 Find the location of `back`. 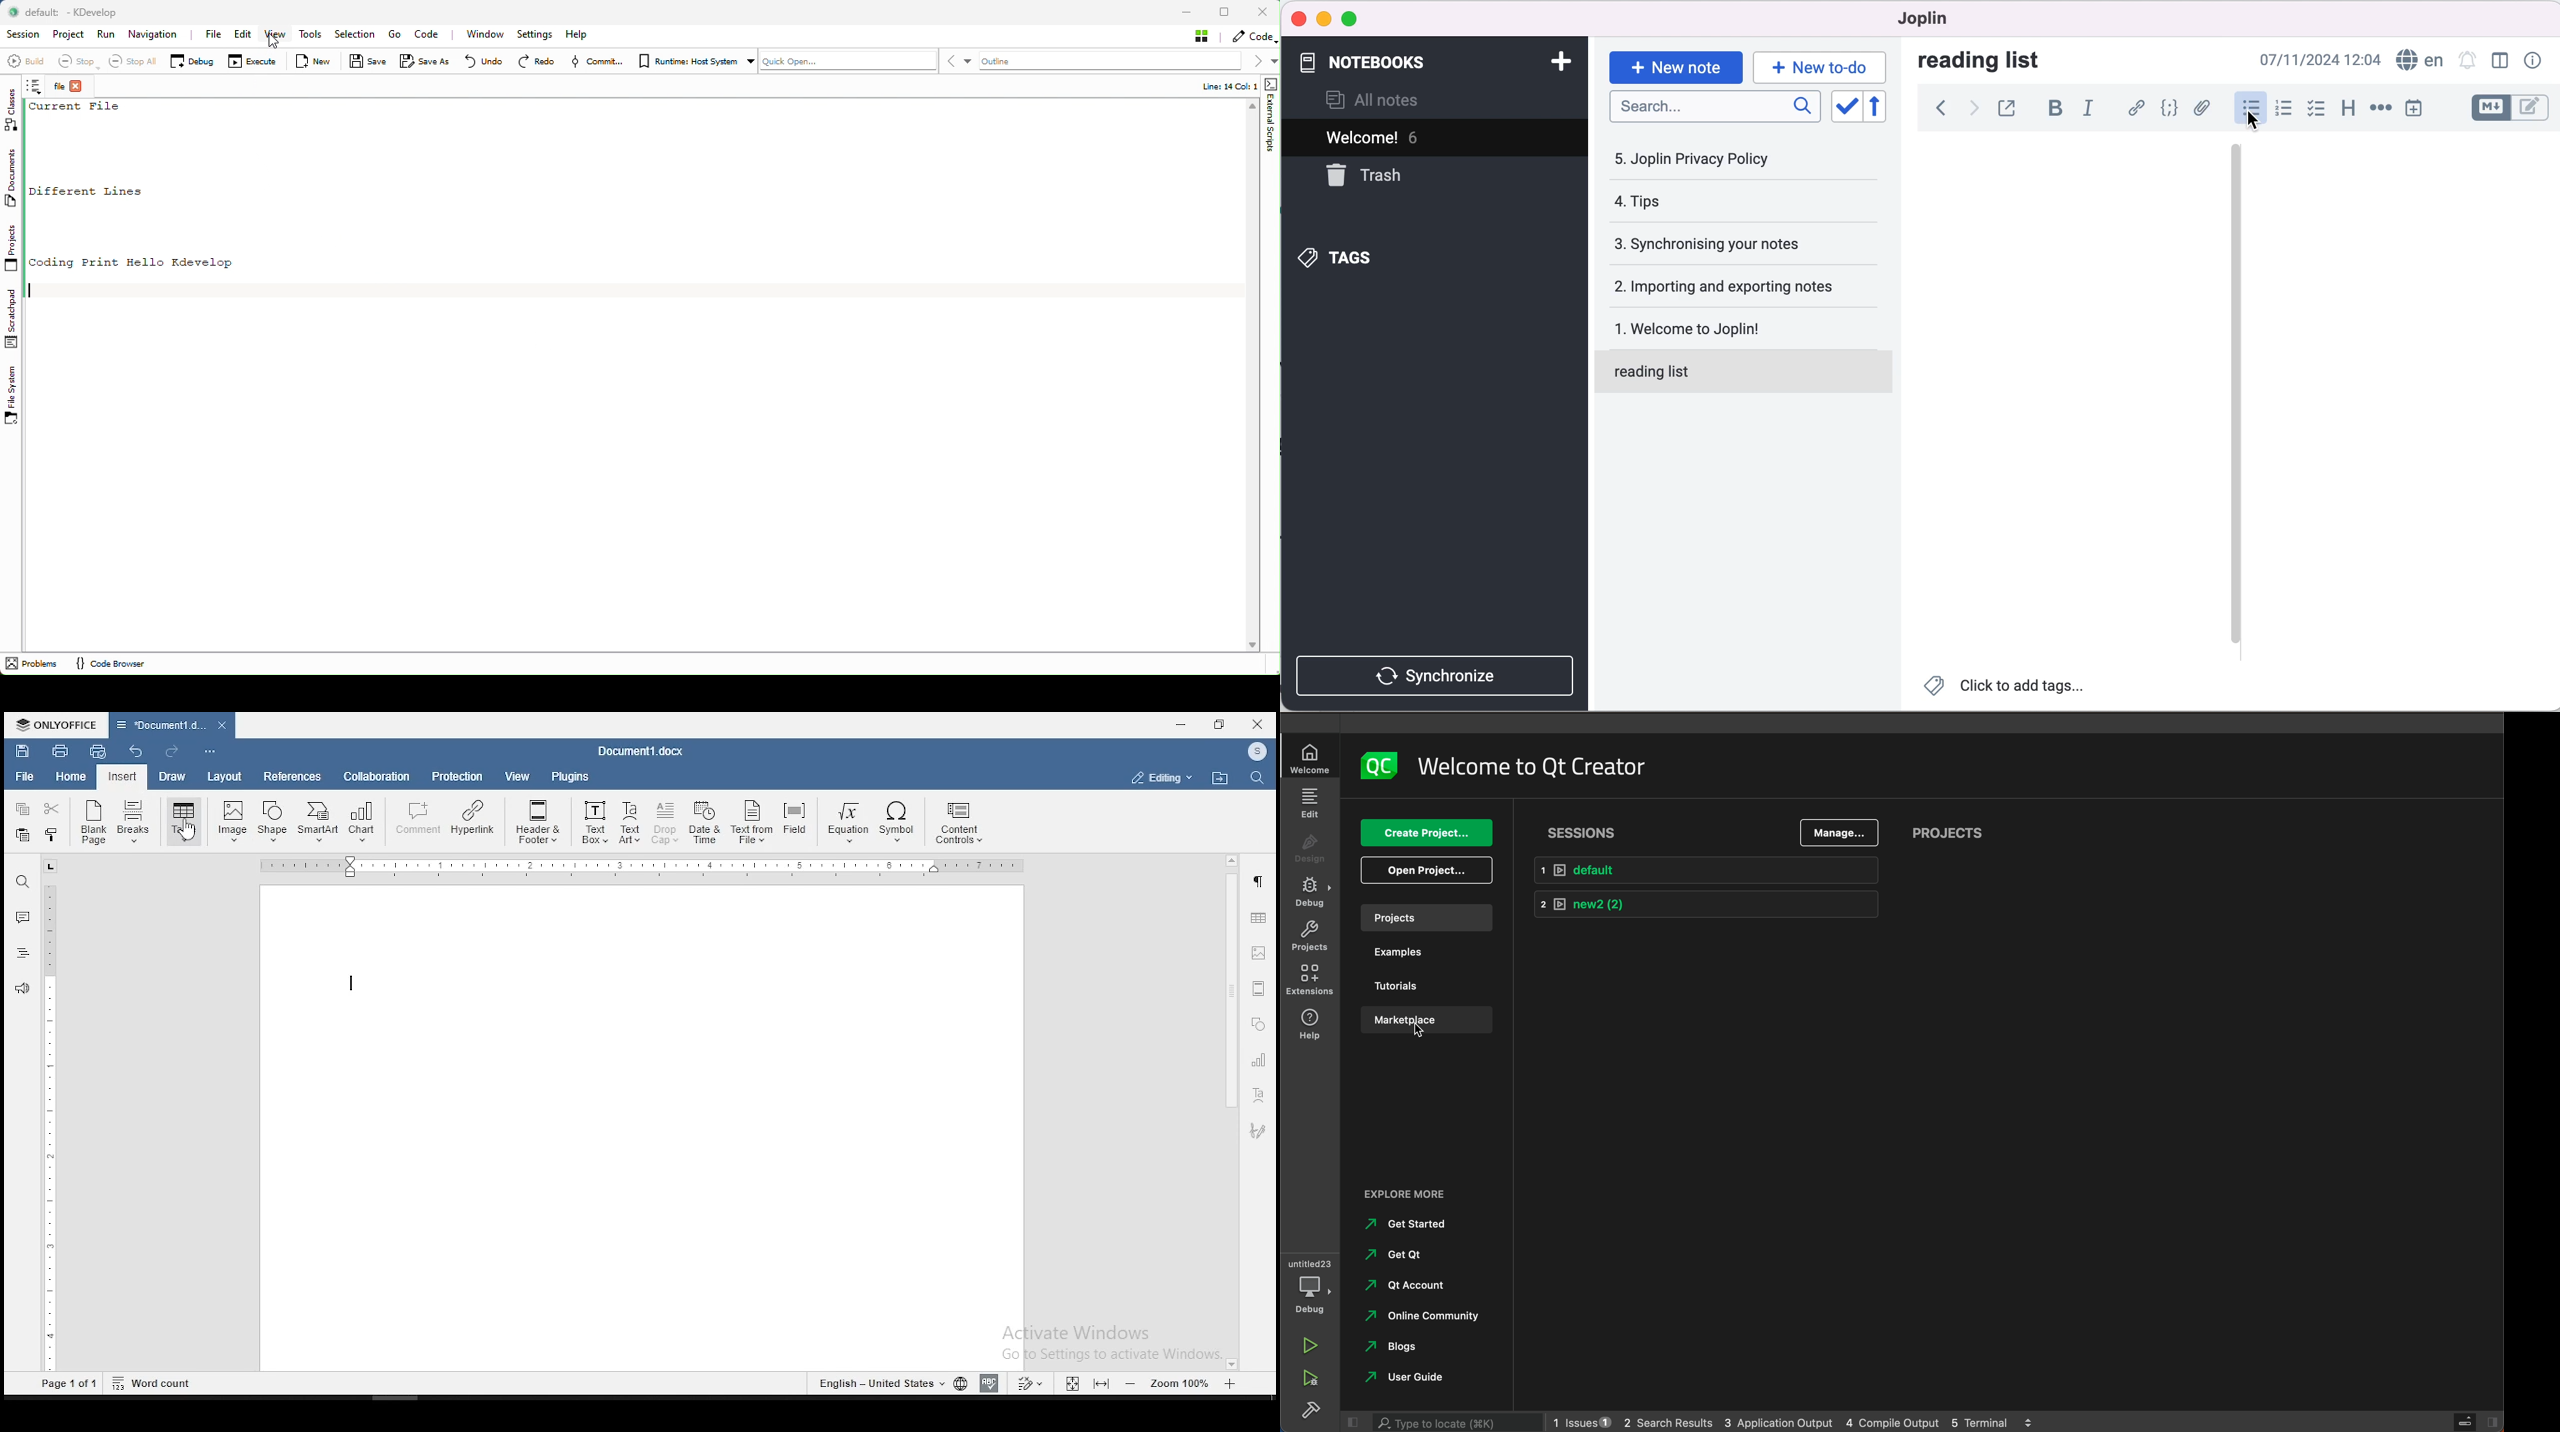

back is located at coordinates (1937, 108).